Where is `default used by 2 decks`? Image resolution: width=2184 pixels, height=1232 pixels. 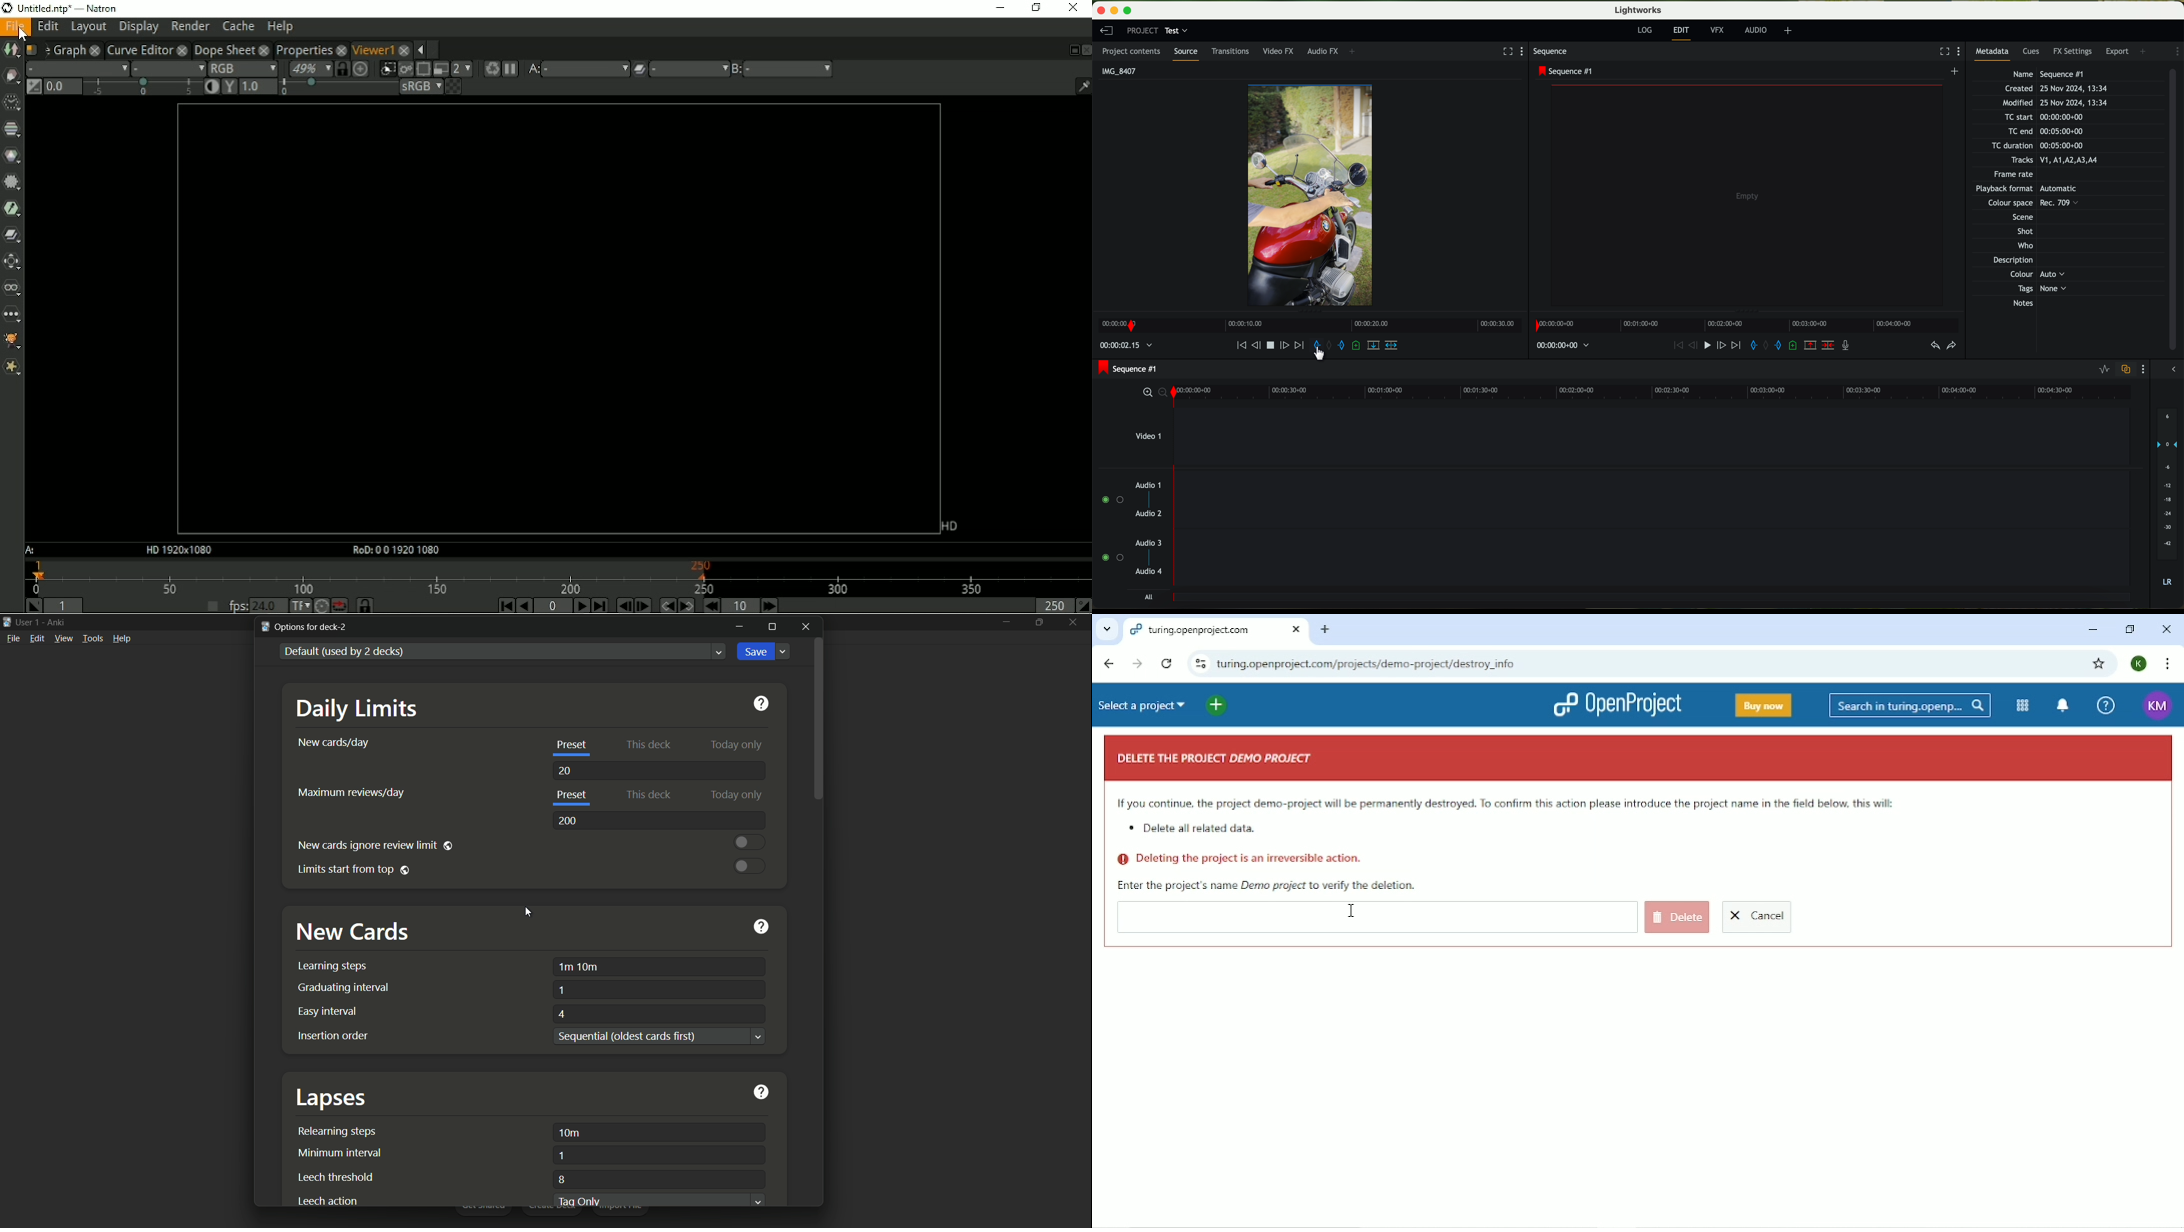
default used by 2 decks is located at coordinates (493, 652).